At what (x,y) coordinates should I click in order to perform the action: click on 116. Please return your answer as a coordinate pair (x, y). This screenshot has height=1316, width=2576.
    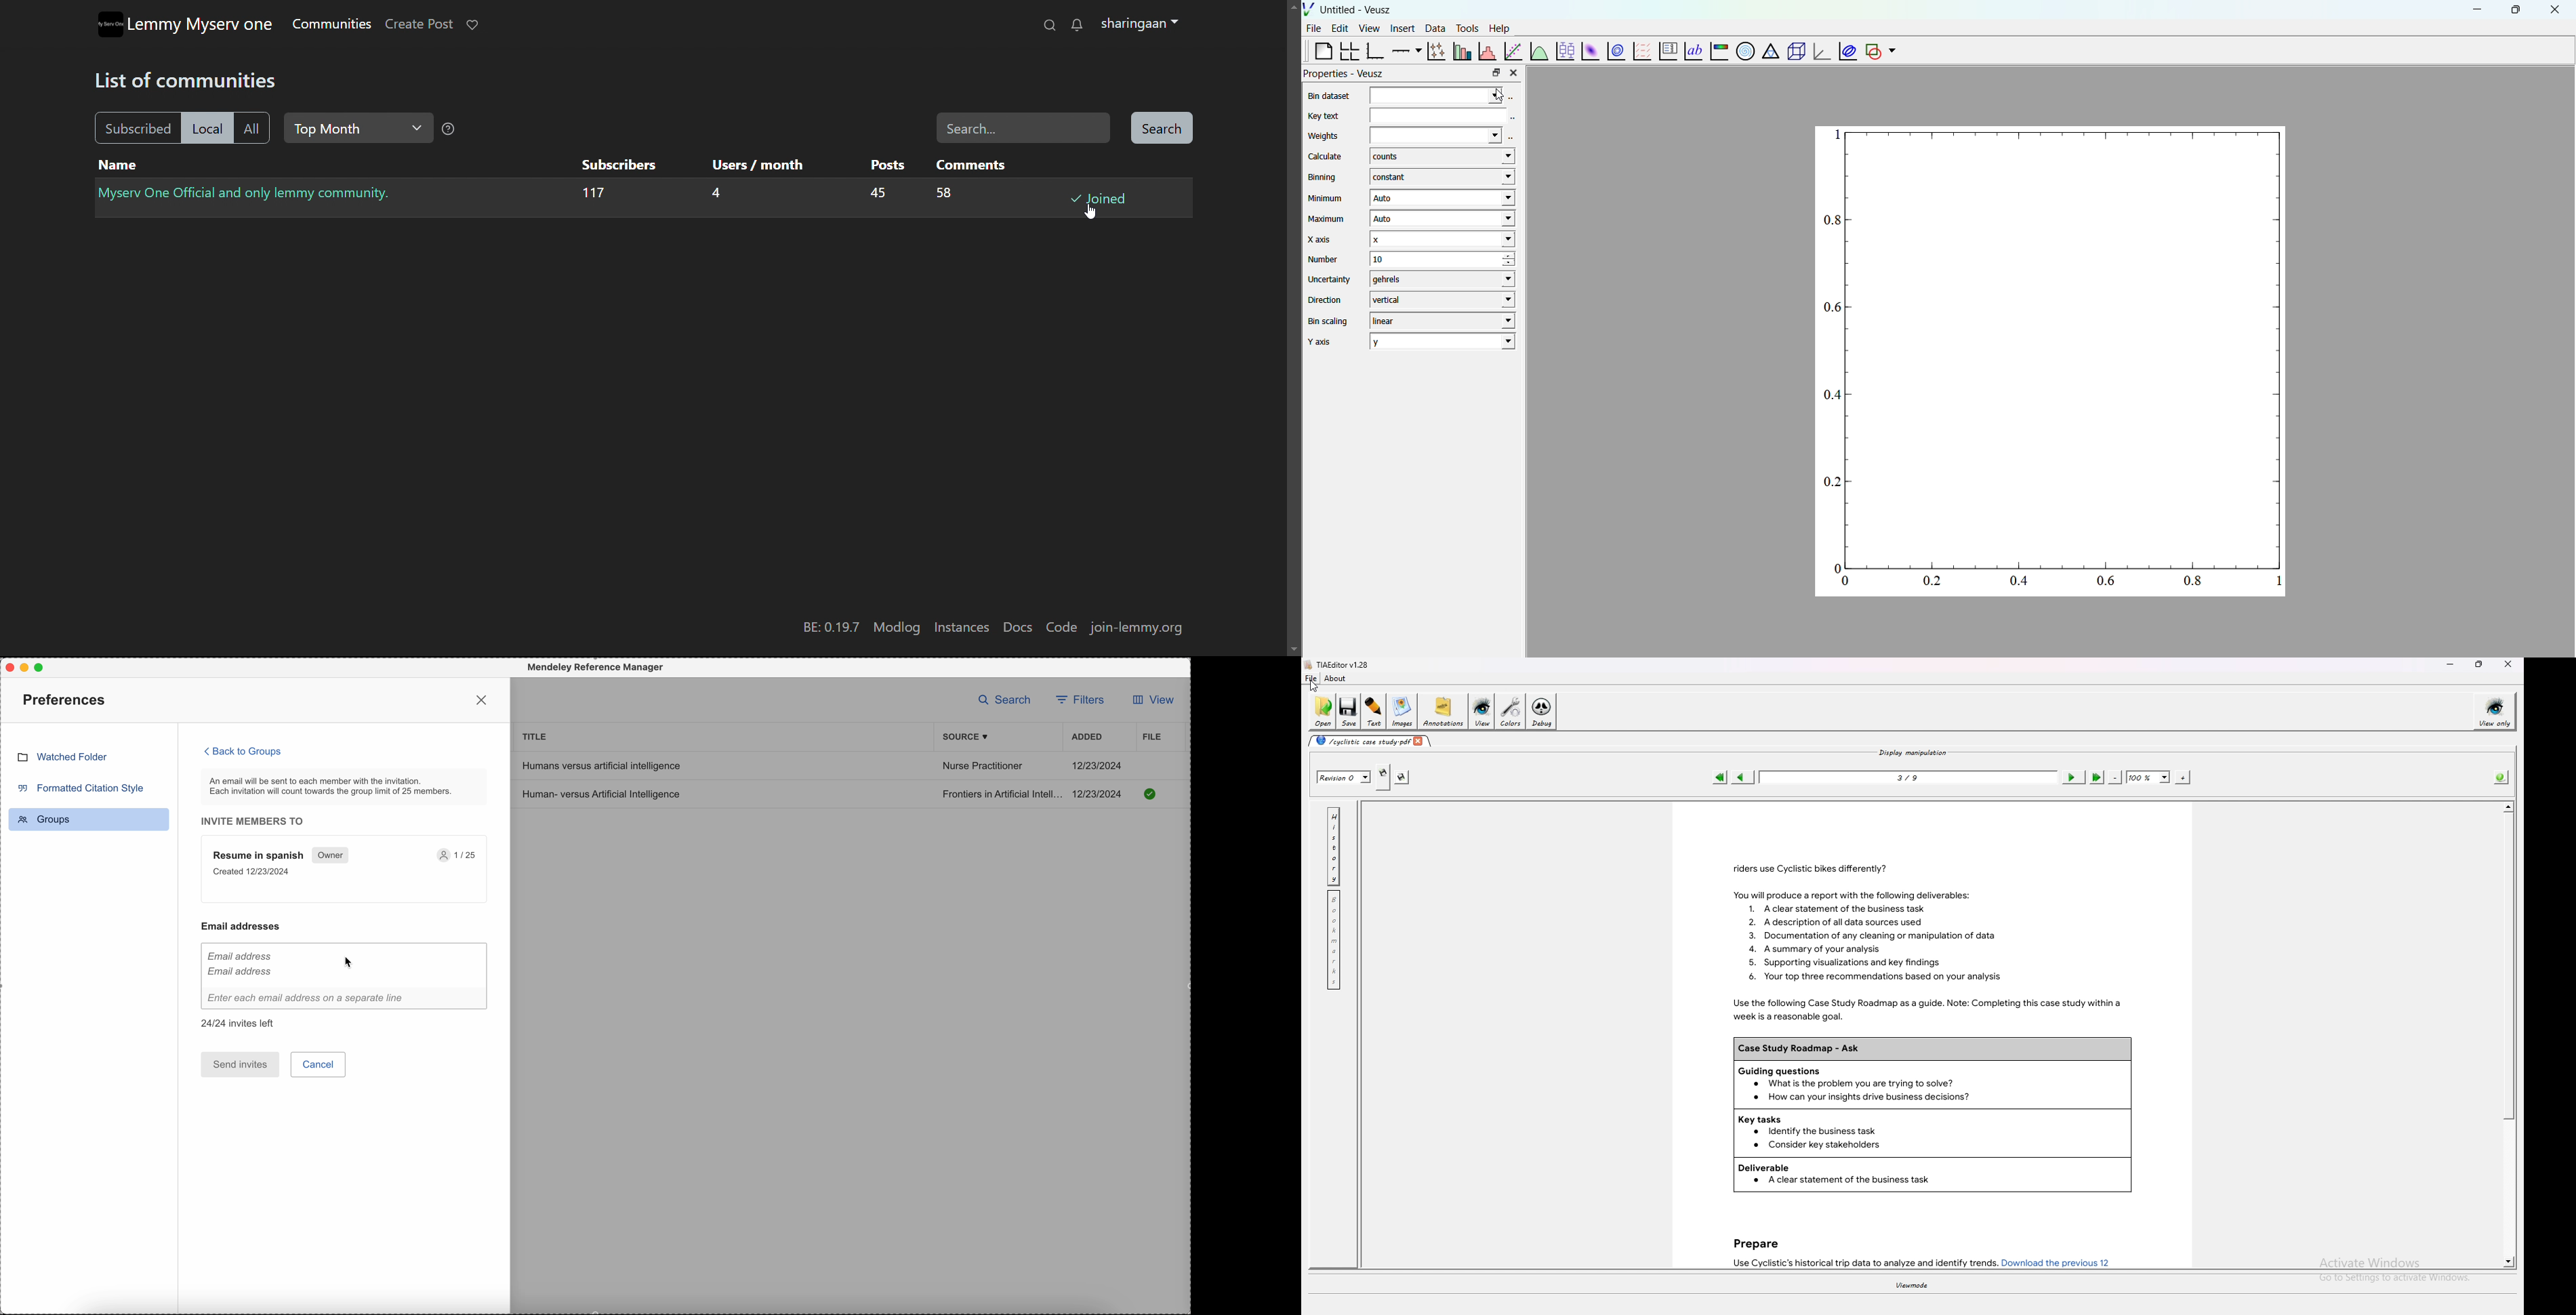
    Looking at the image, I should click on (592, 195).